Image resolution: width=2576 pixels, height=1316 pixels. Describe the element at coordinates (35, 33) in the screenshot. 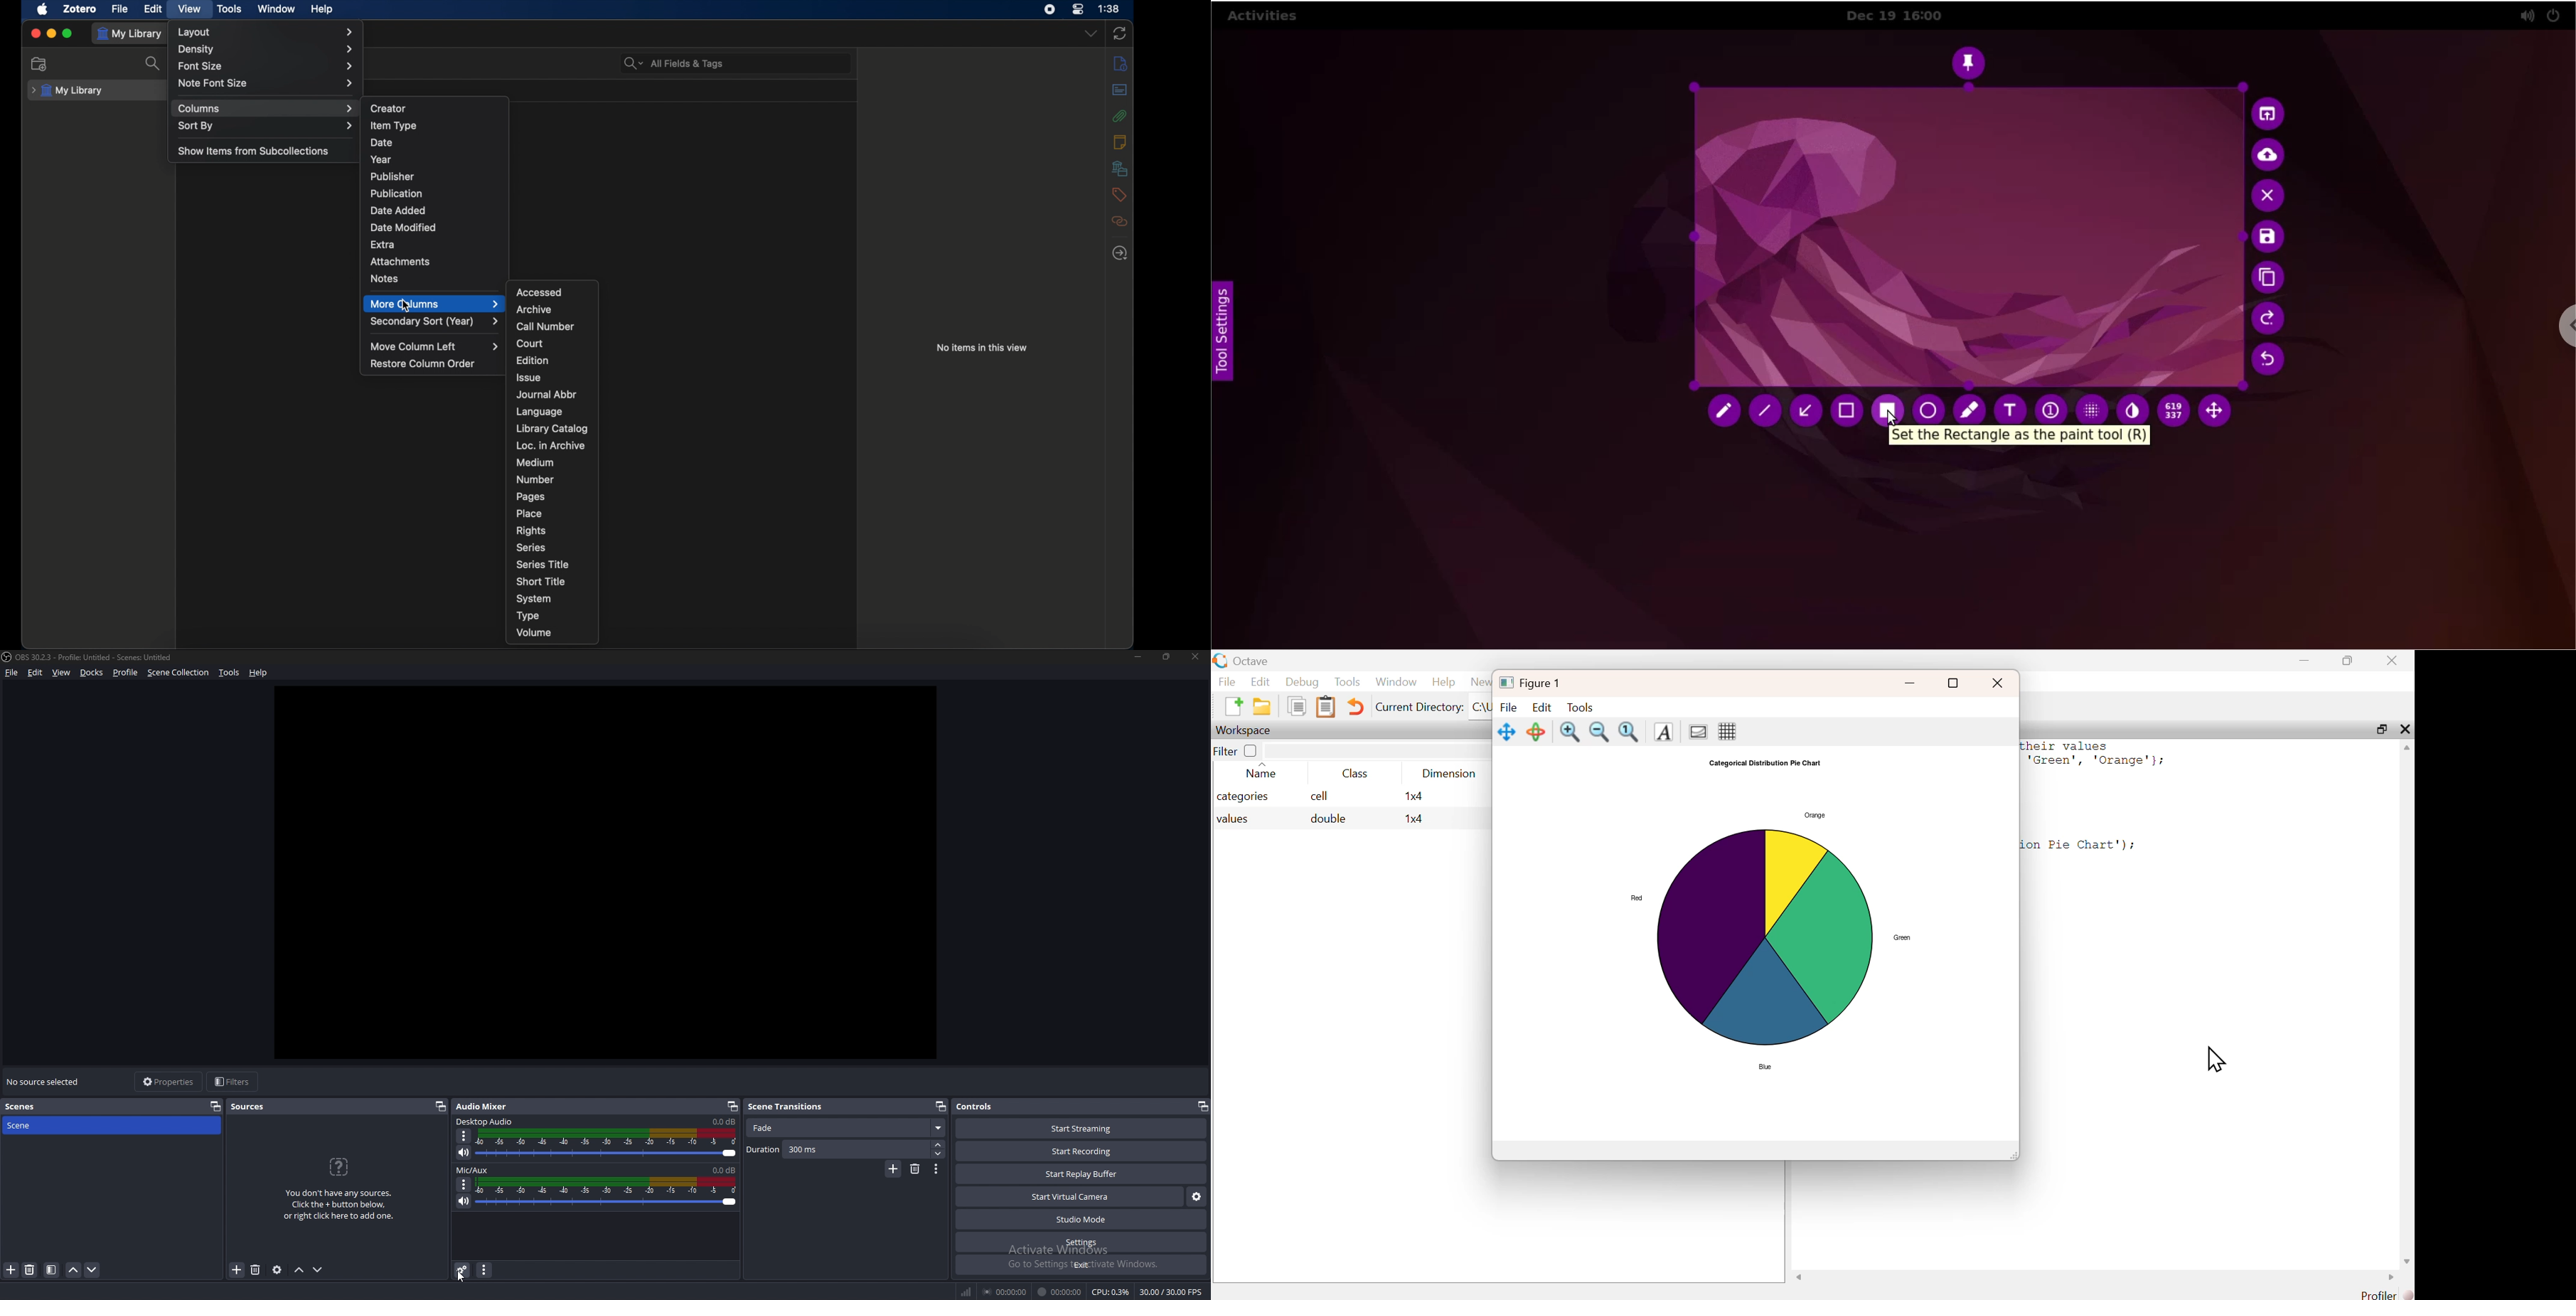

I see `close` at that location.